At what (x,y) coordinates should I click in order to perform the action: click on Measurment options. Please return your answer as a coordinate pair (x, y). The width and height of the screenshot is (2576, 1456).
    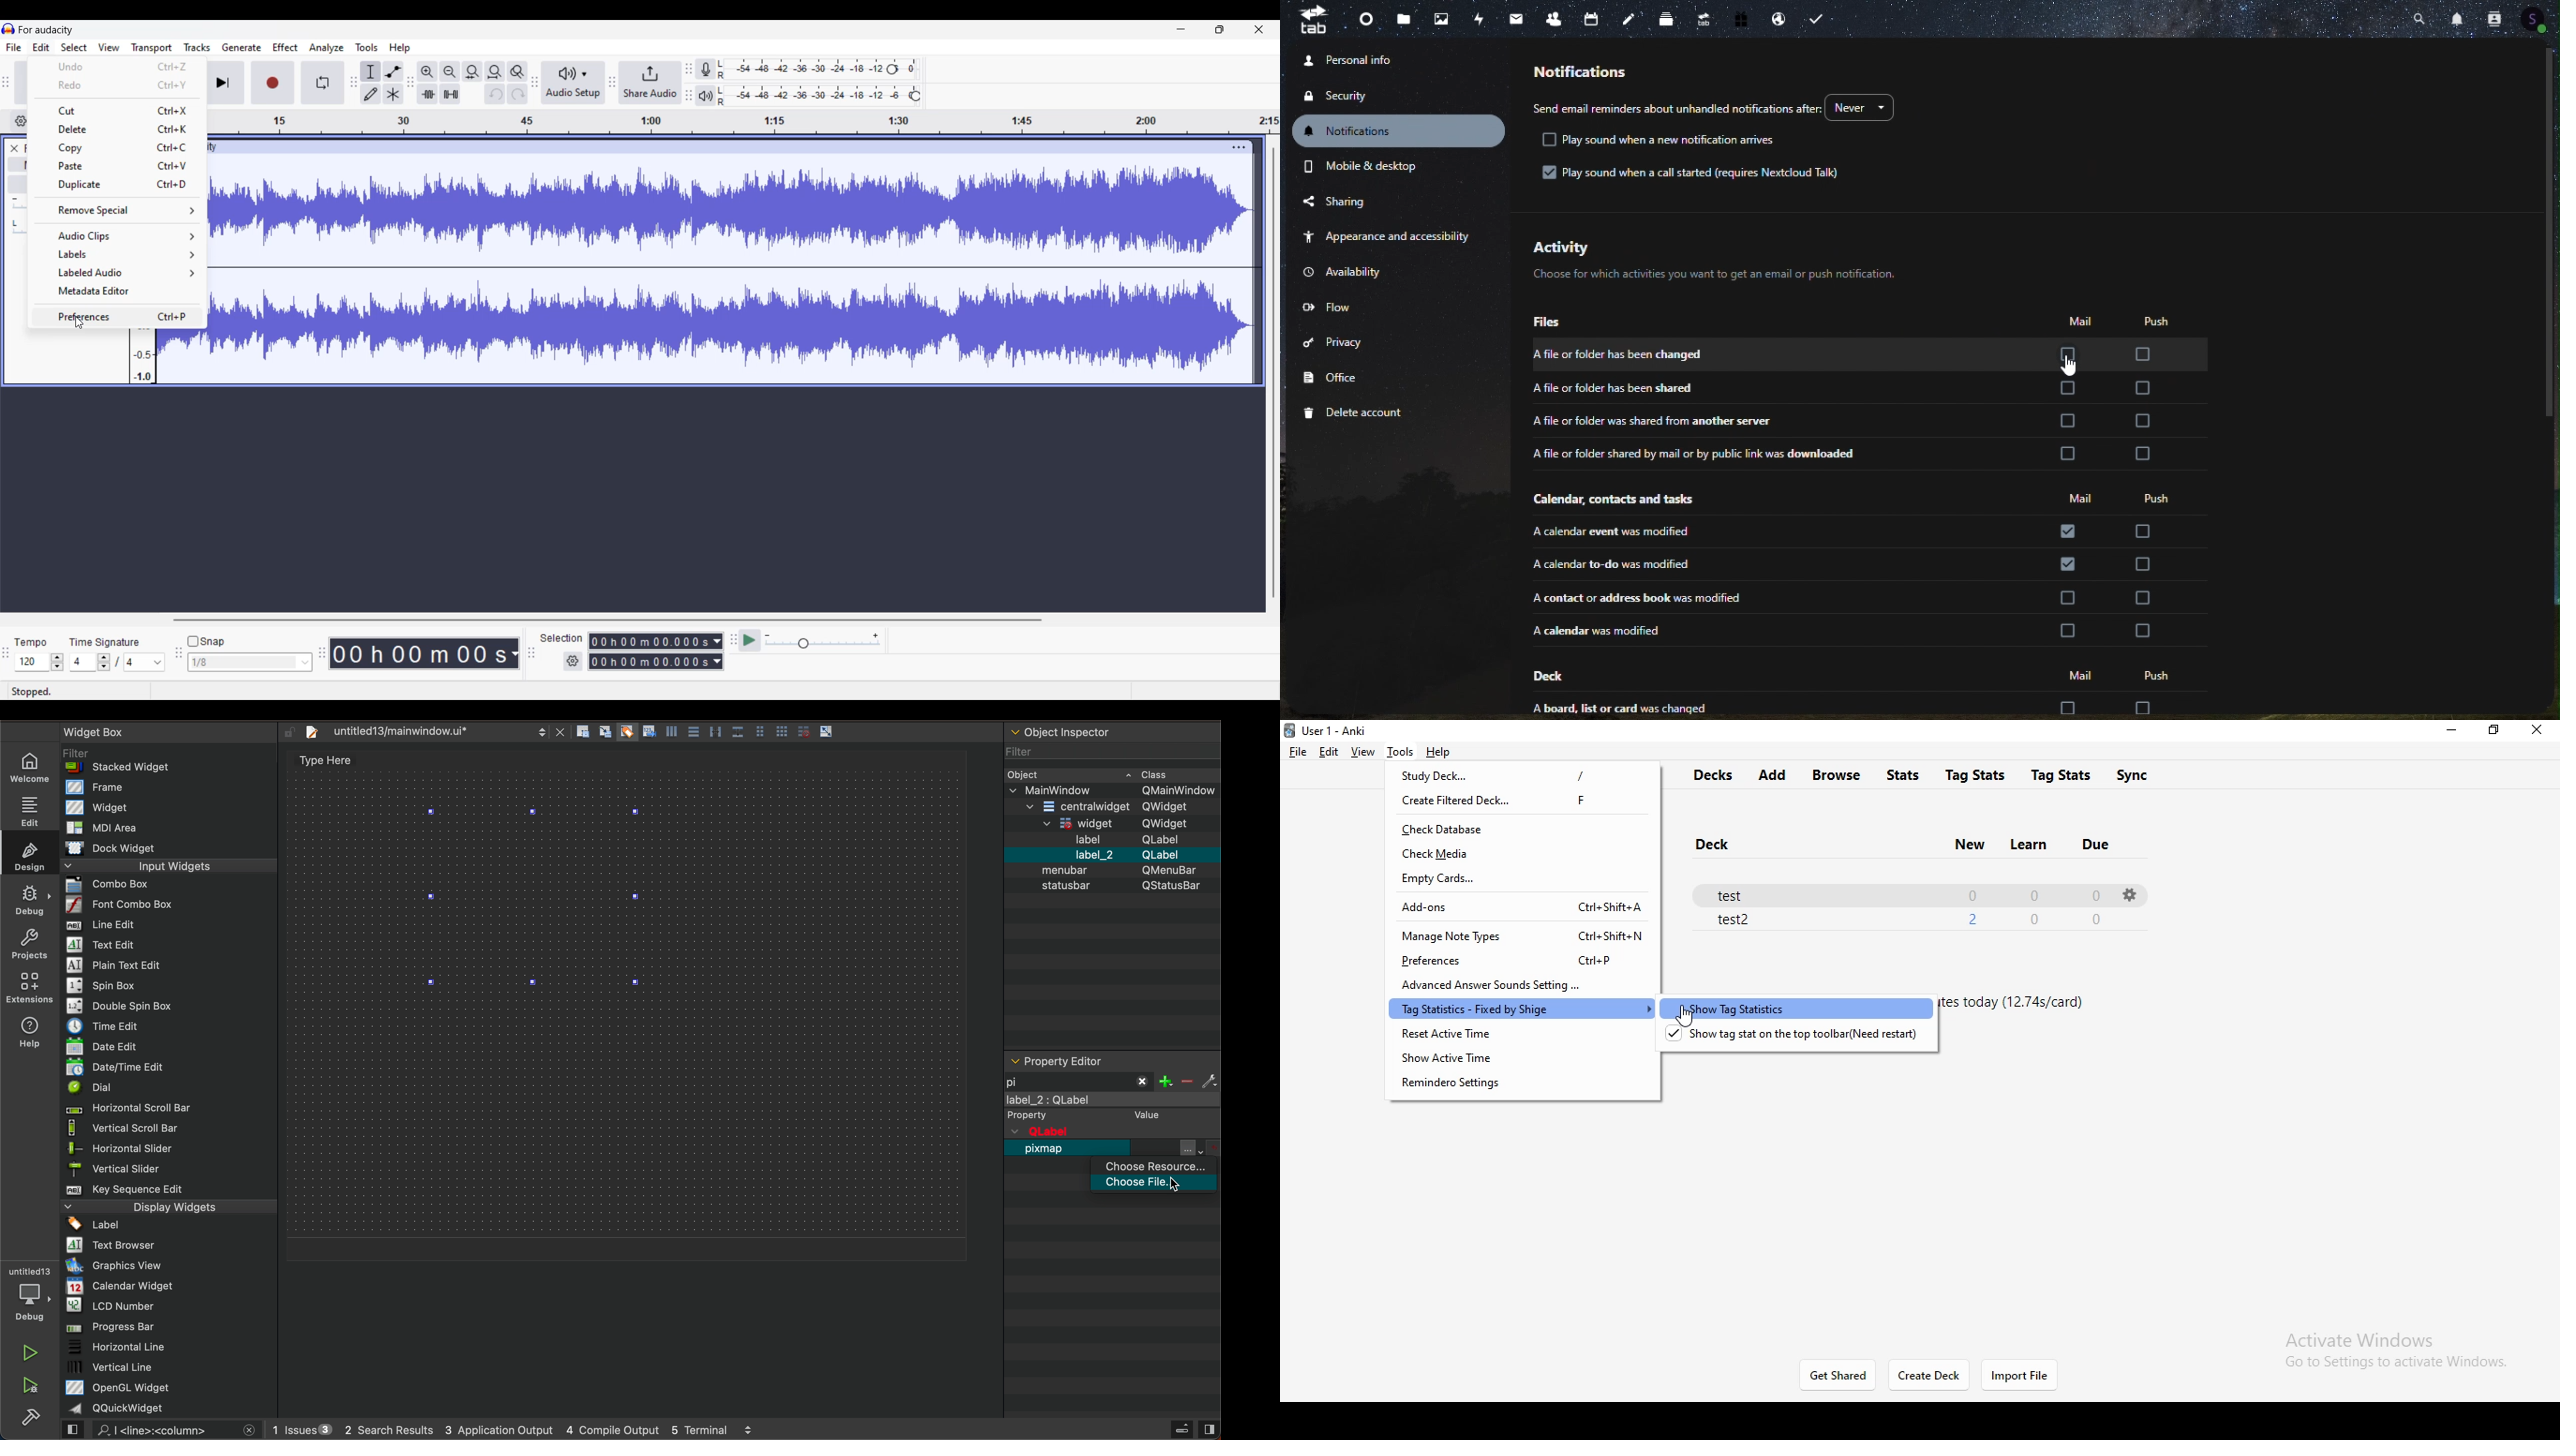
    Looking at the image, I should click on (656, 651).